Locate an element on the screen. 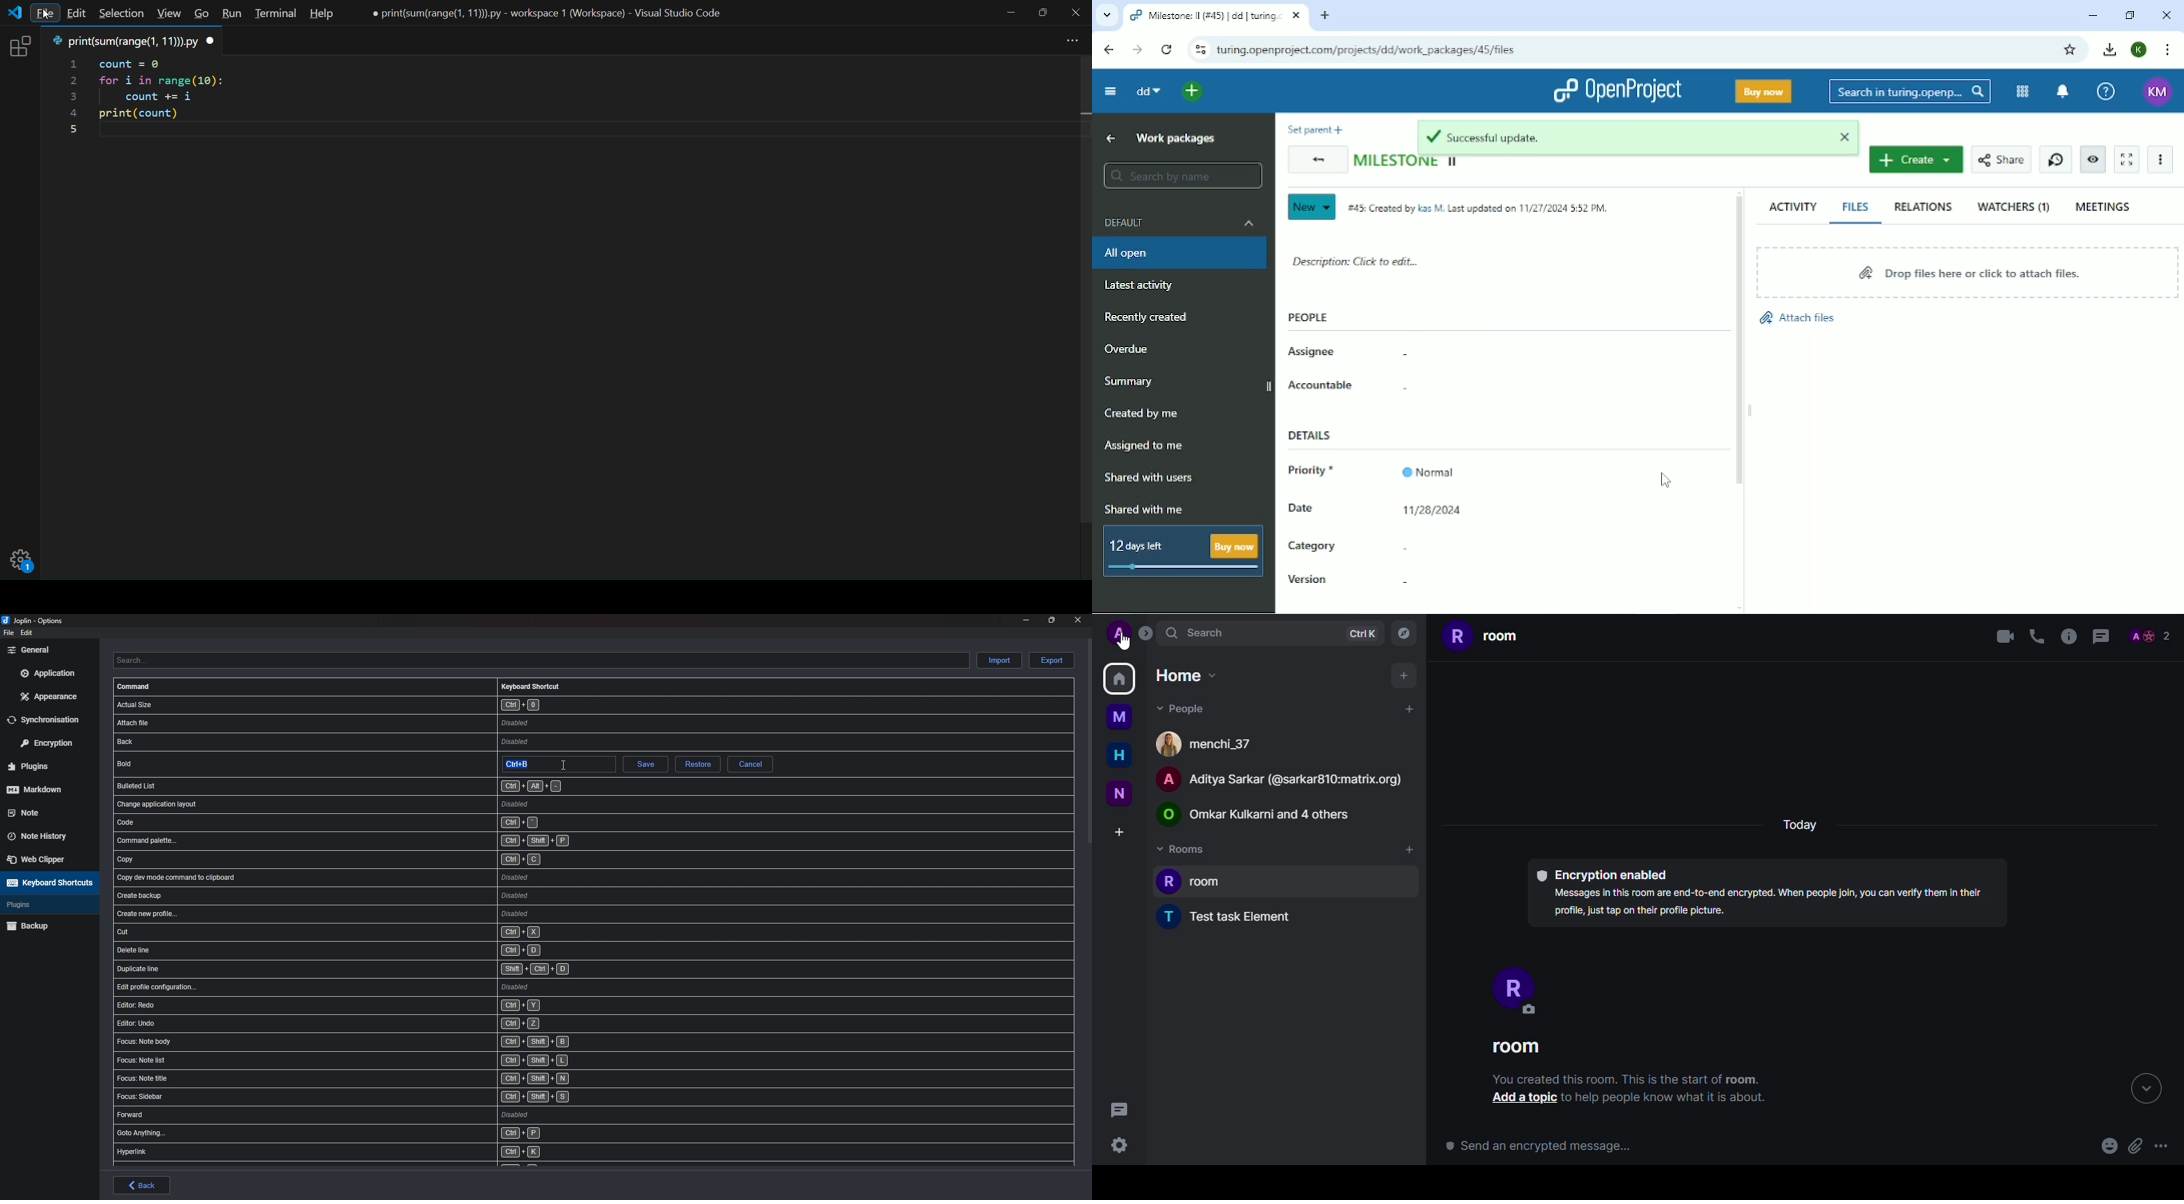 The width and height of the screenshot is (2184, 1204). voice call is located at coordinates (2036, 636).